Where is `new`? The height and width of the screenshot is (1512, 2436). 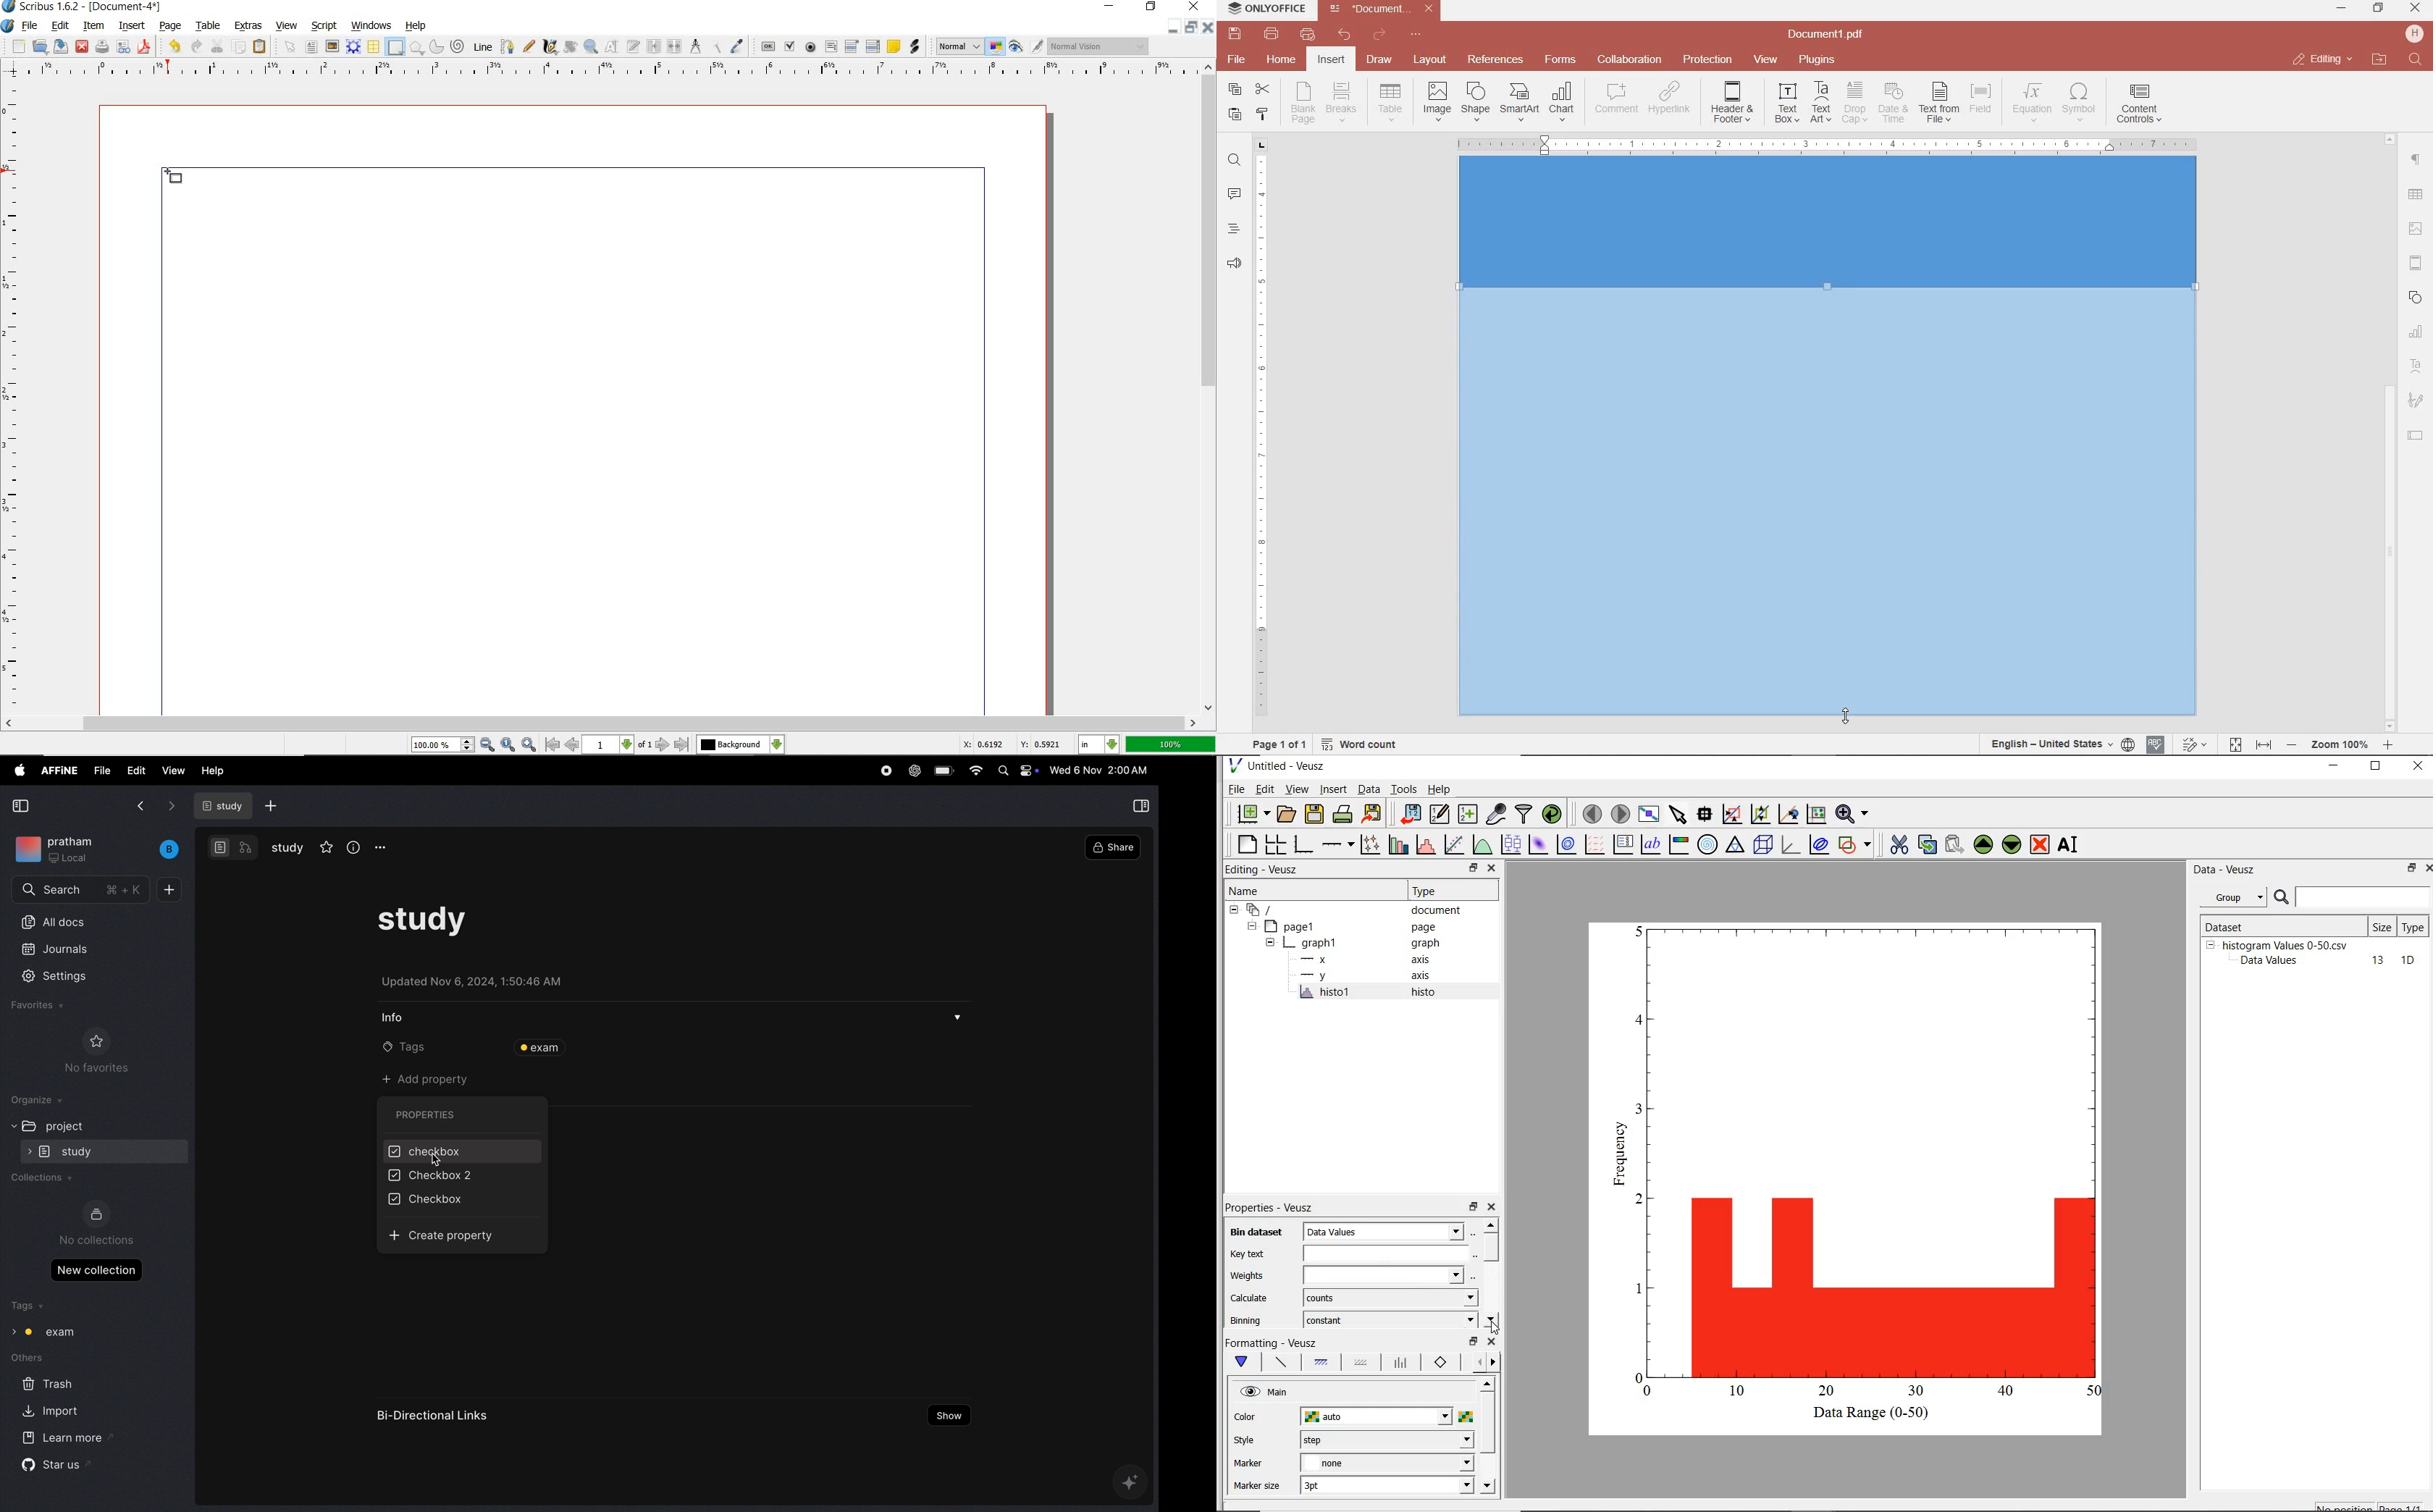 new is located at coordinates (14, 46).